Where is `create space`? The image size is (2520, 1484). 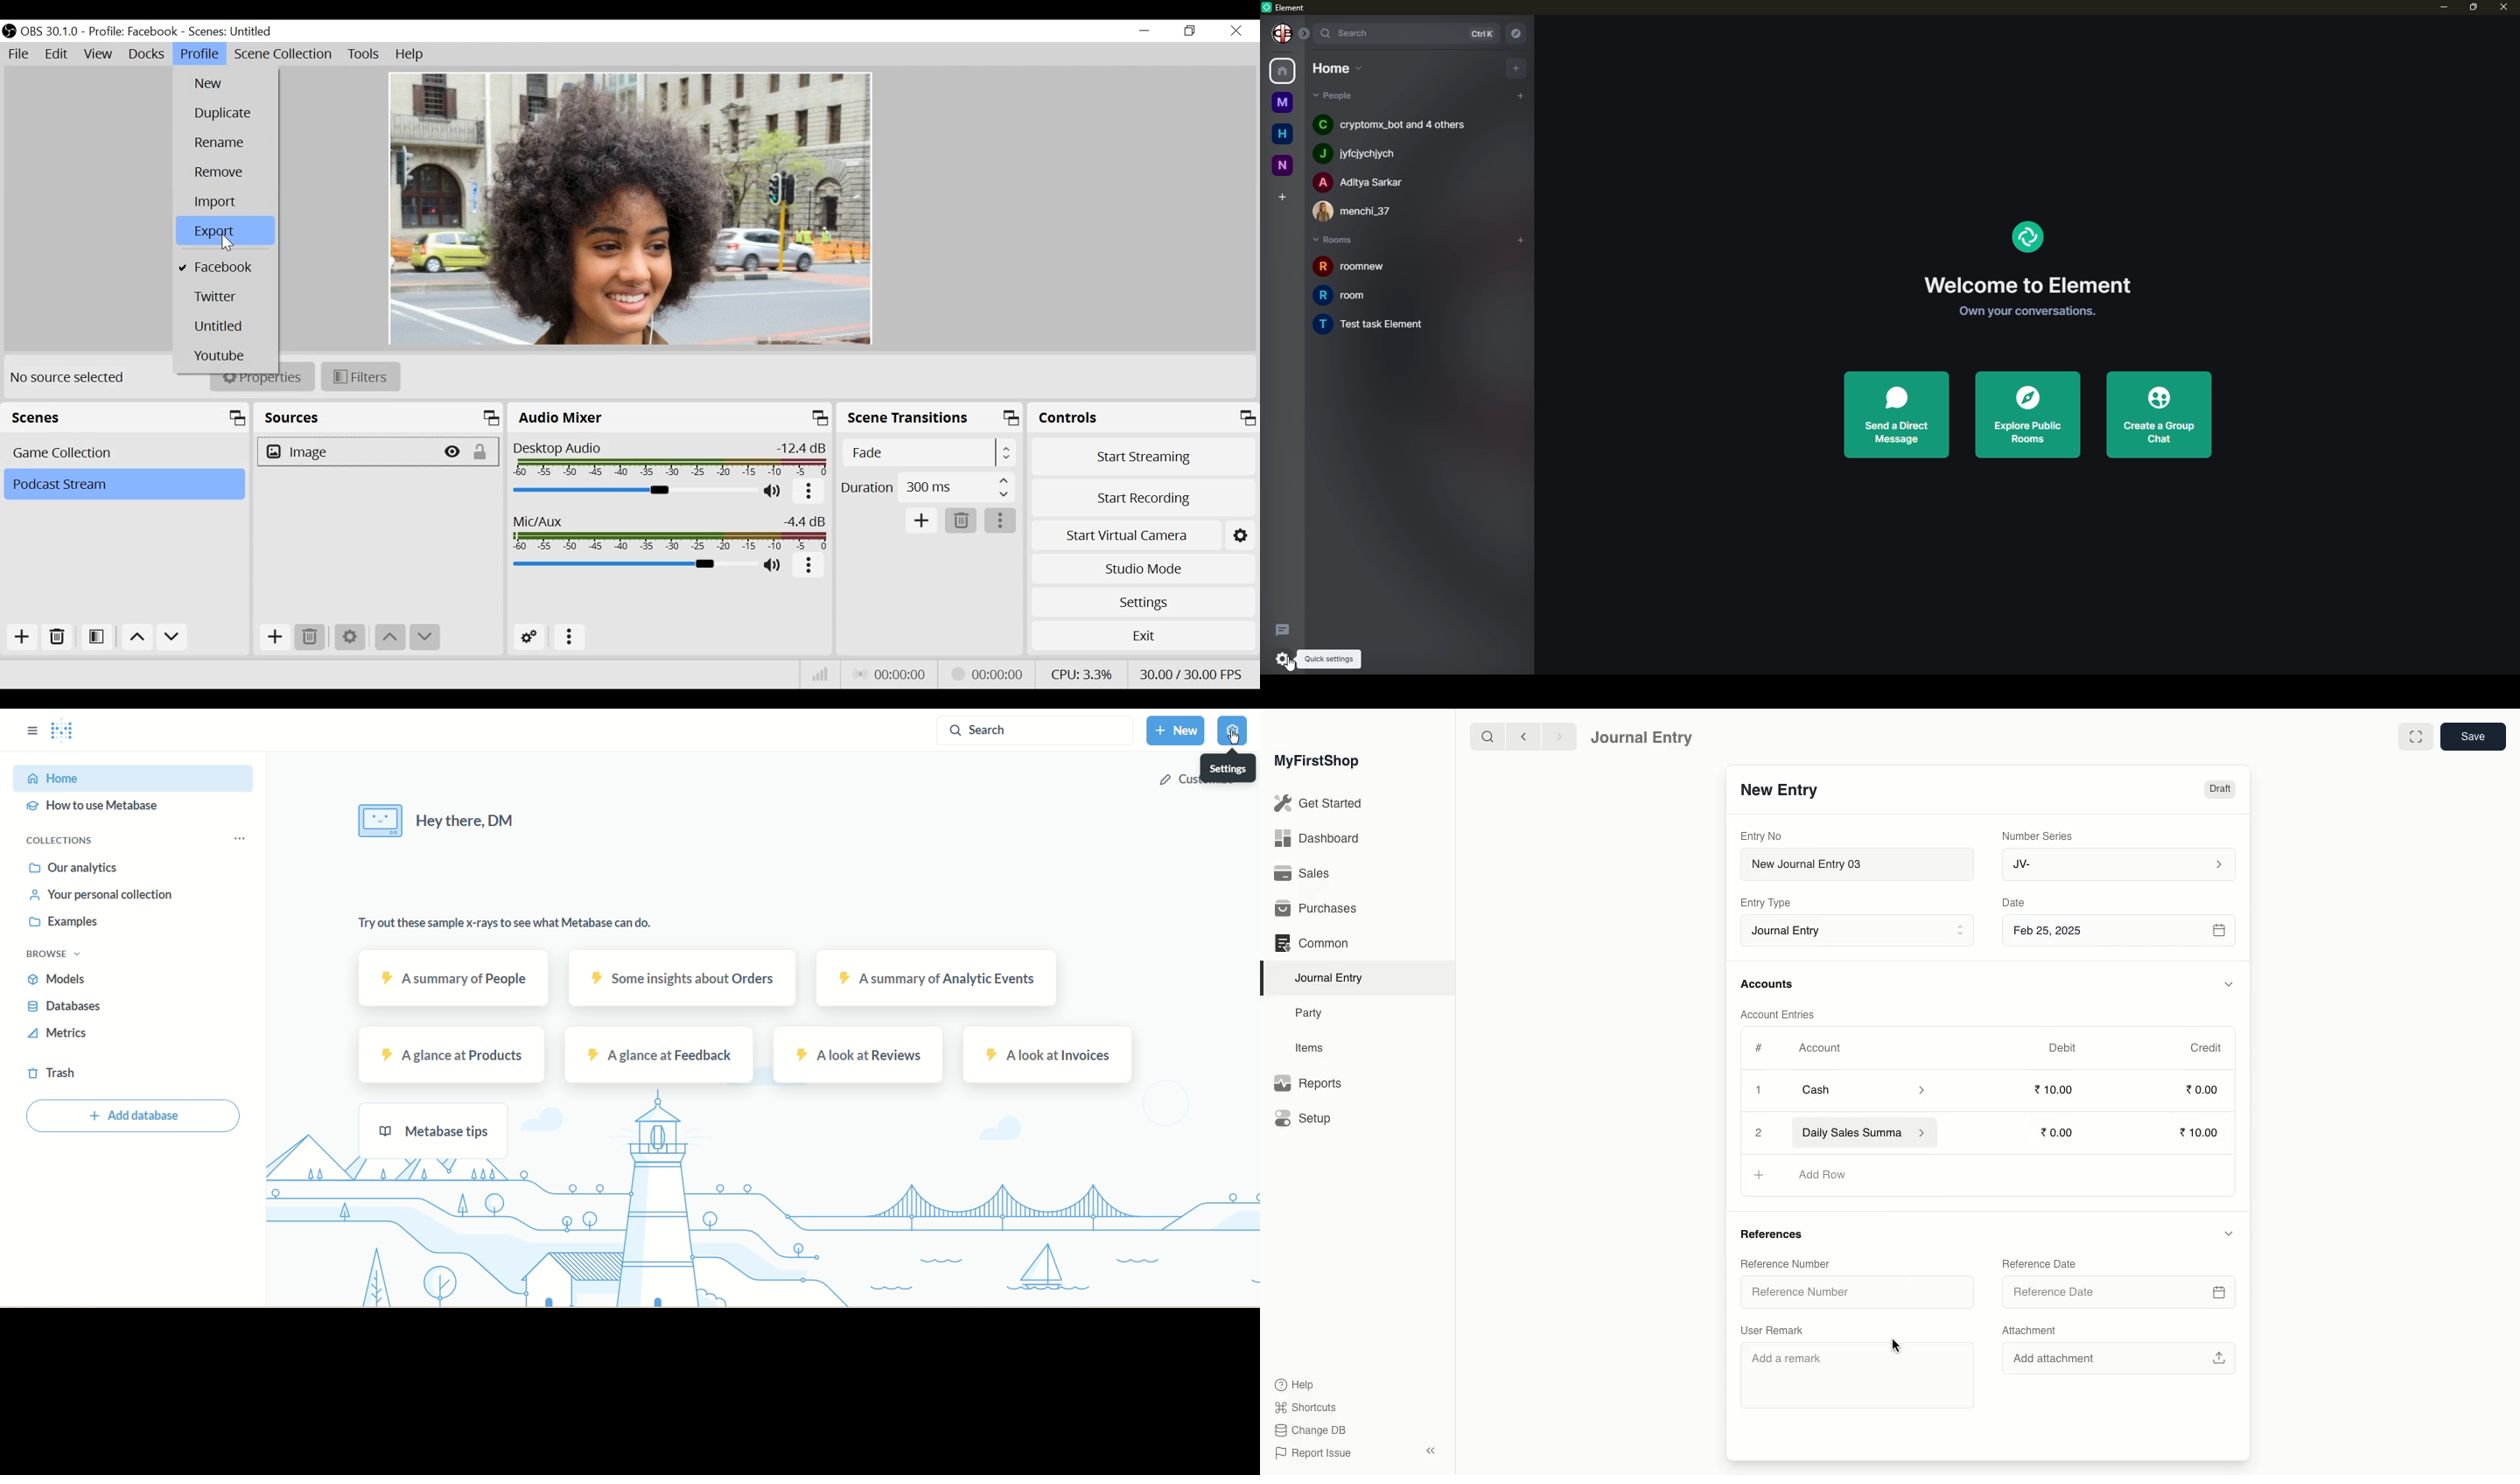 create space is located at coordinates (1280, 194).